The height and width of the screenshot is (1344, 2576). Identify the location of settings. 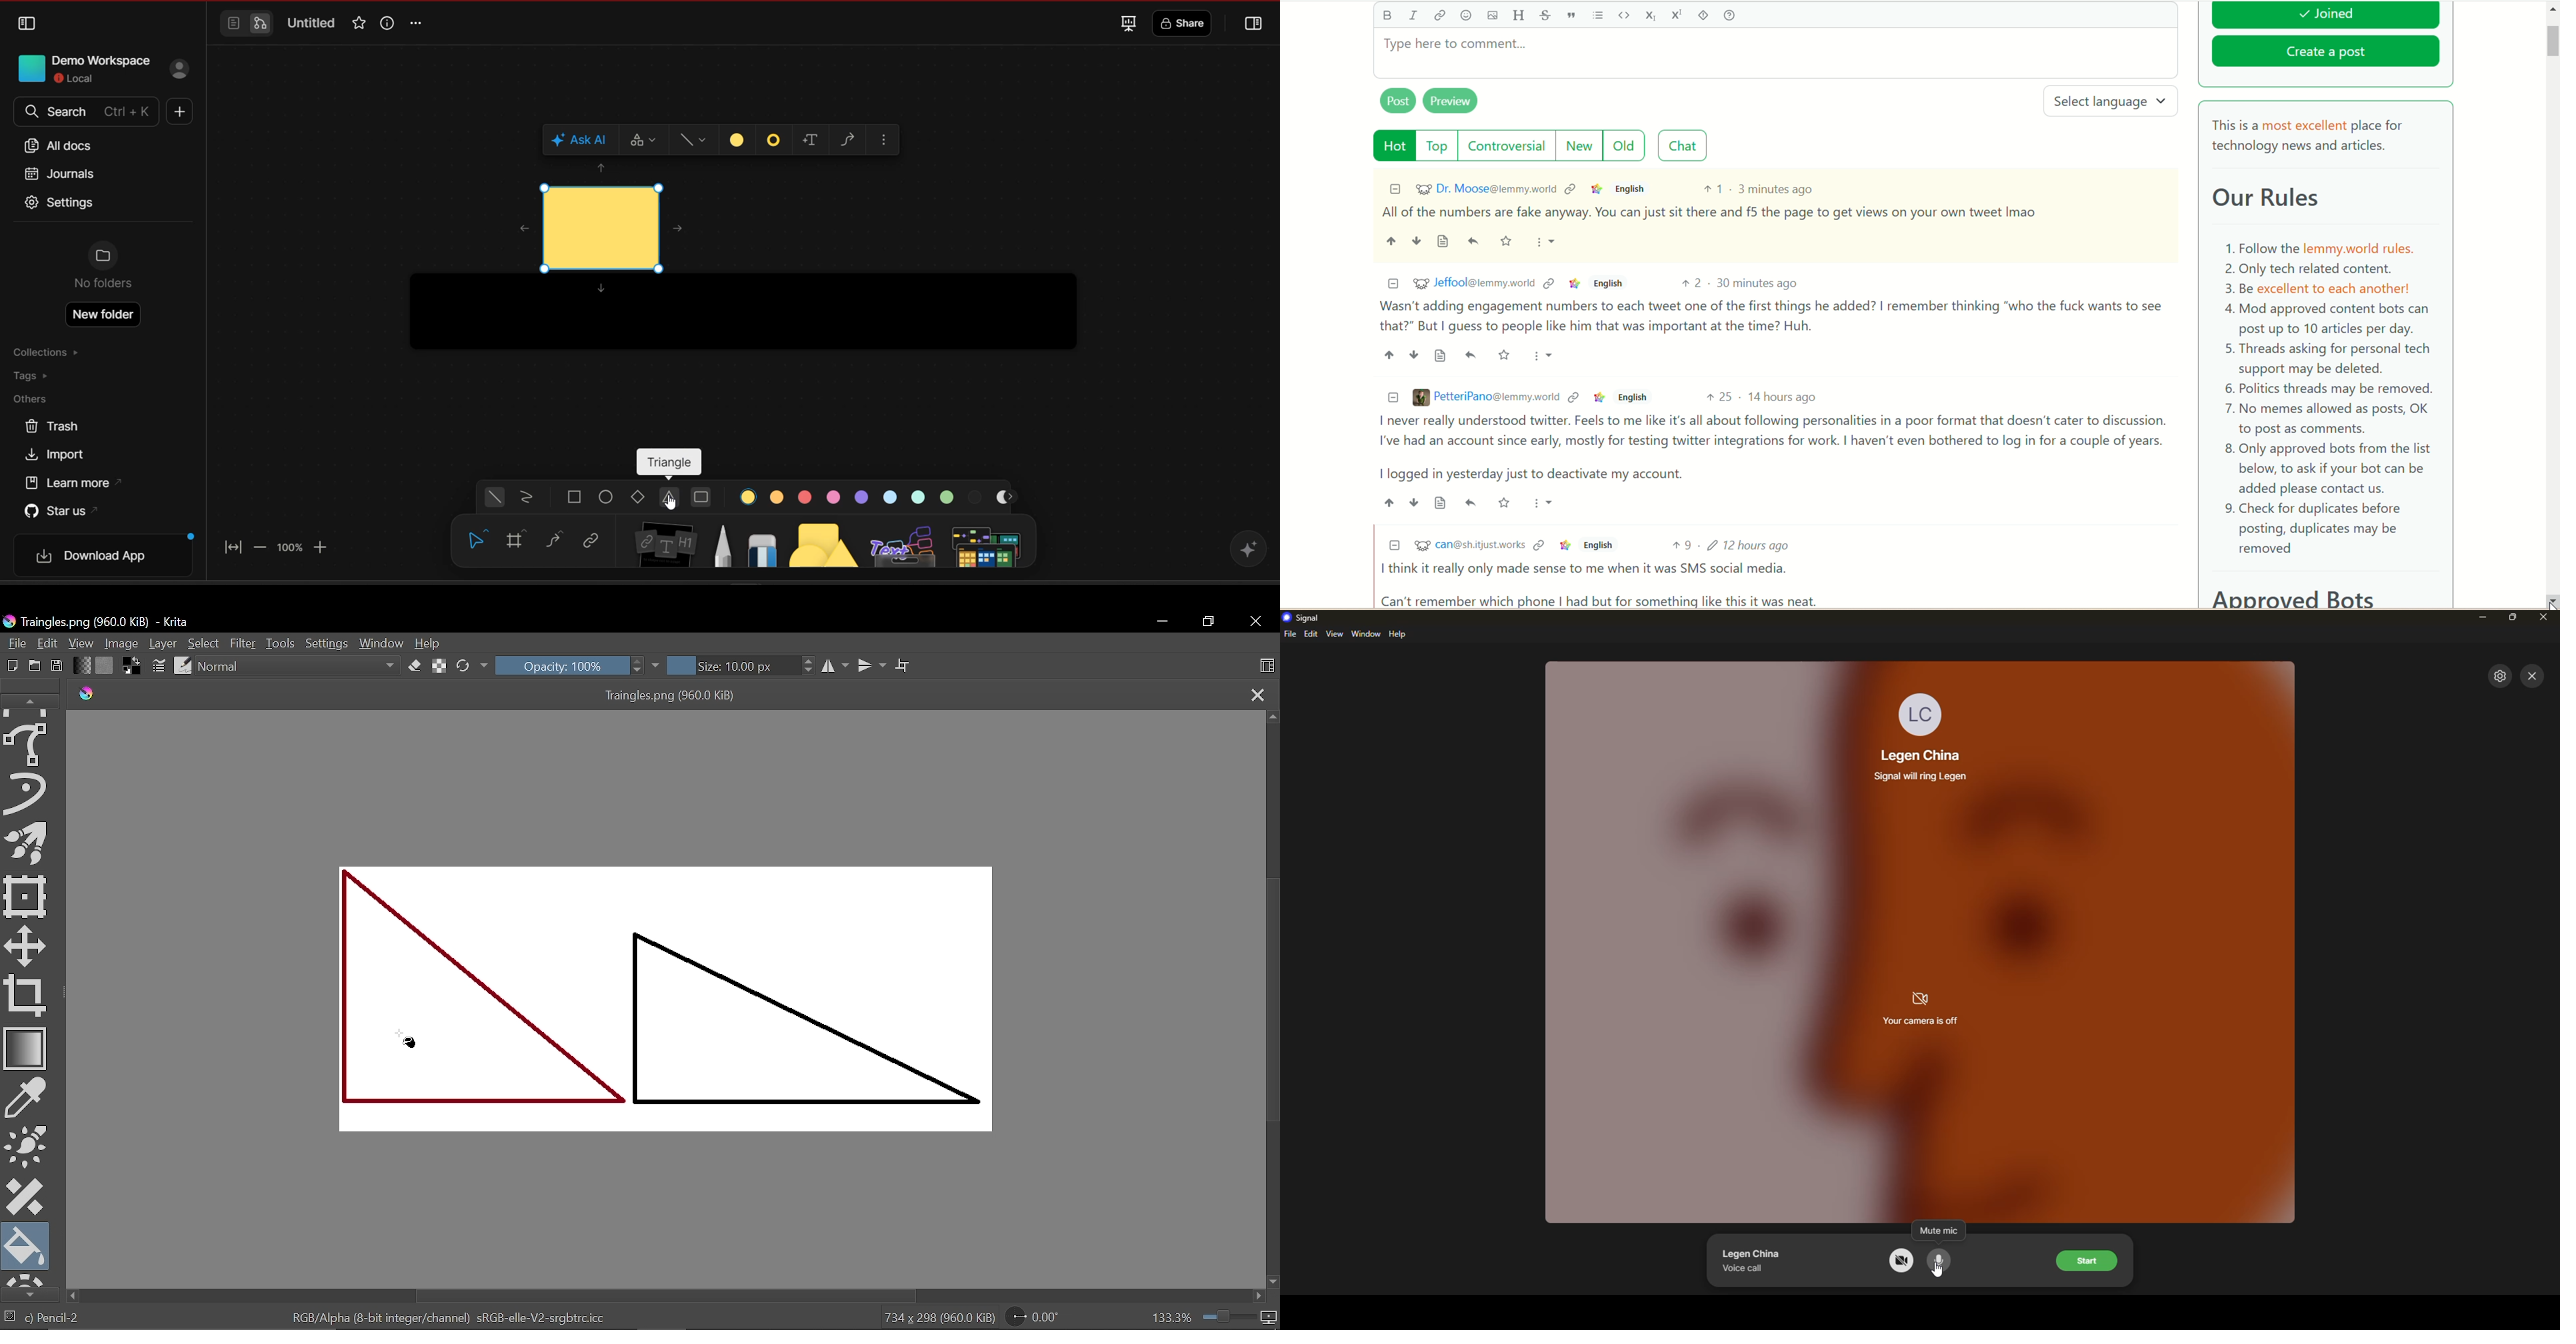
(2501, 675).